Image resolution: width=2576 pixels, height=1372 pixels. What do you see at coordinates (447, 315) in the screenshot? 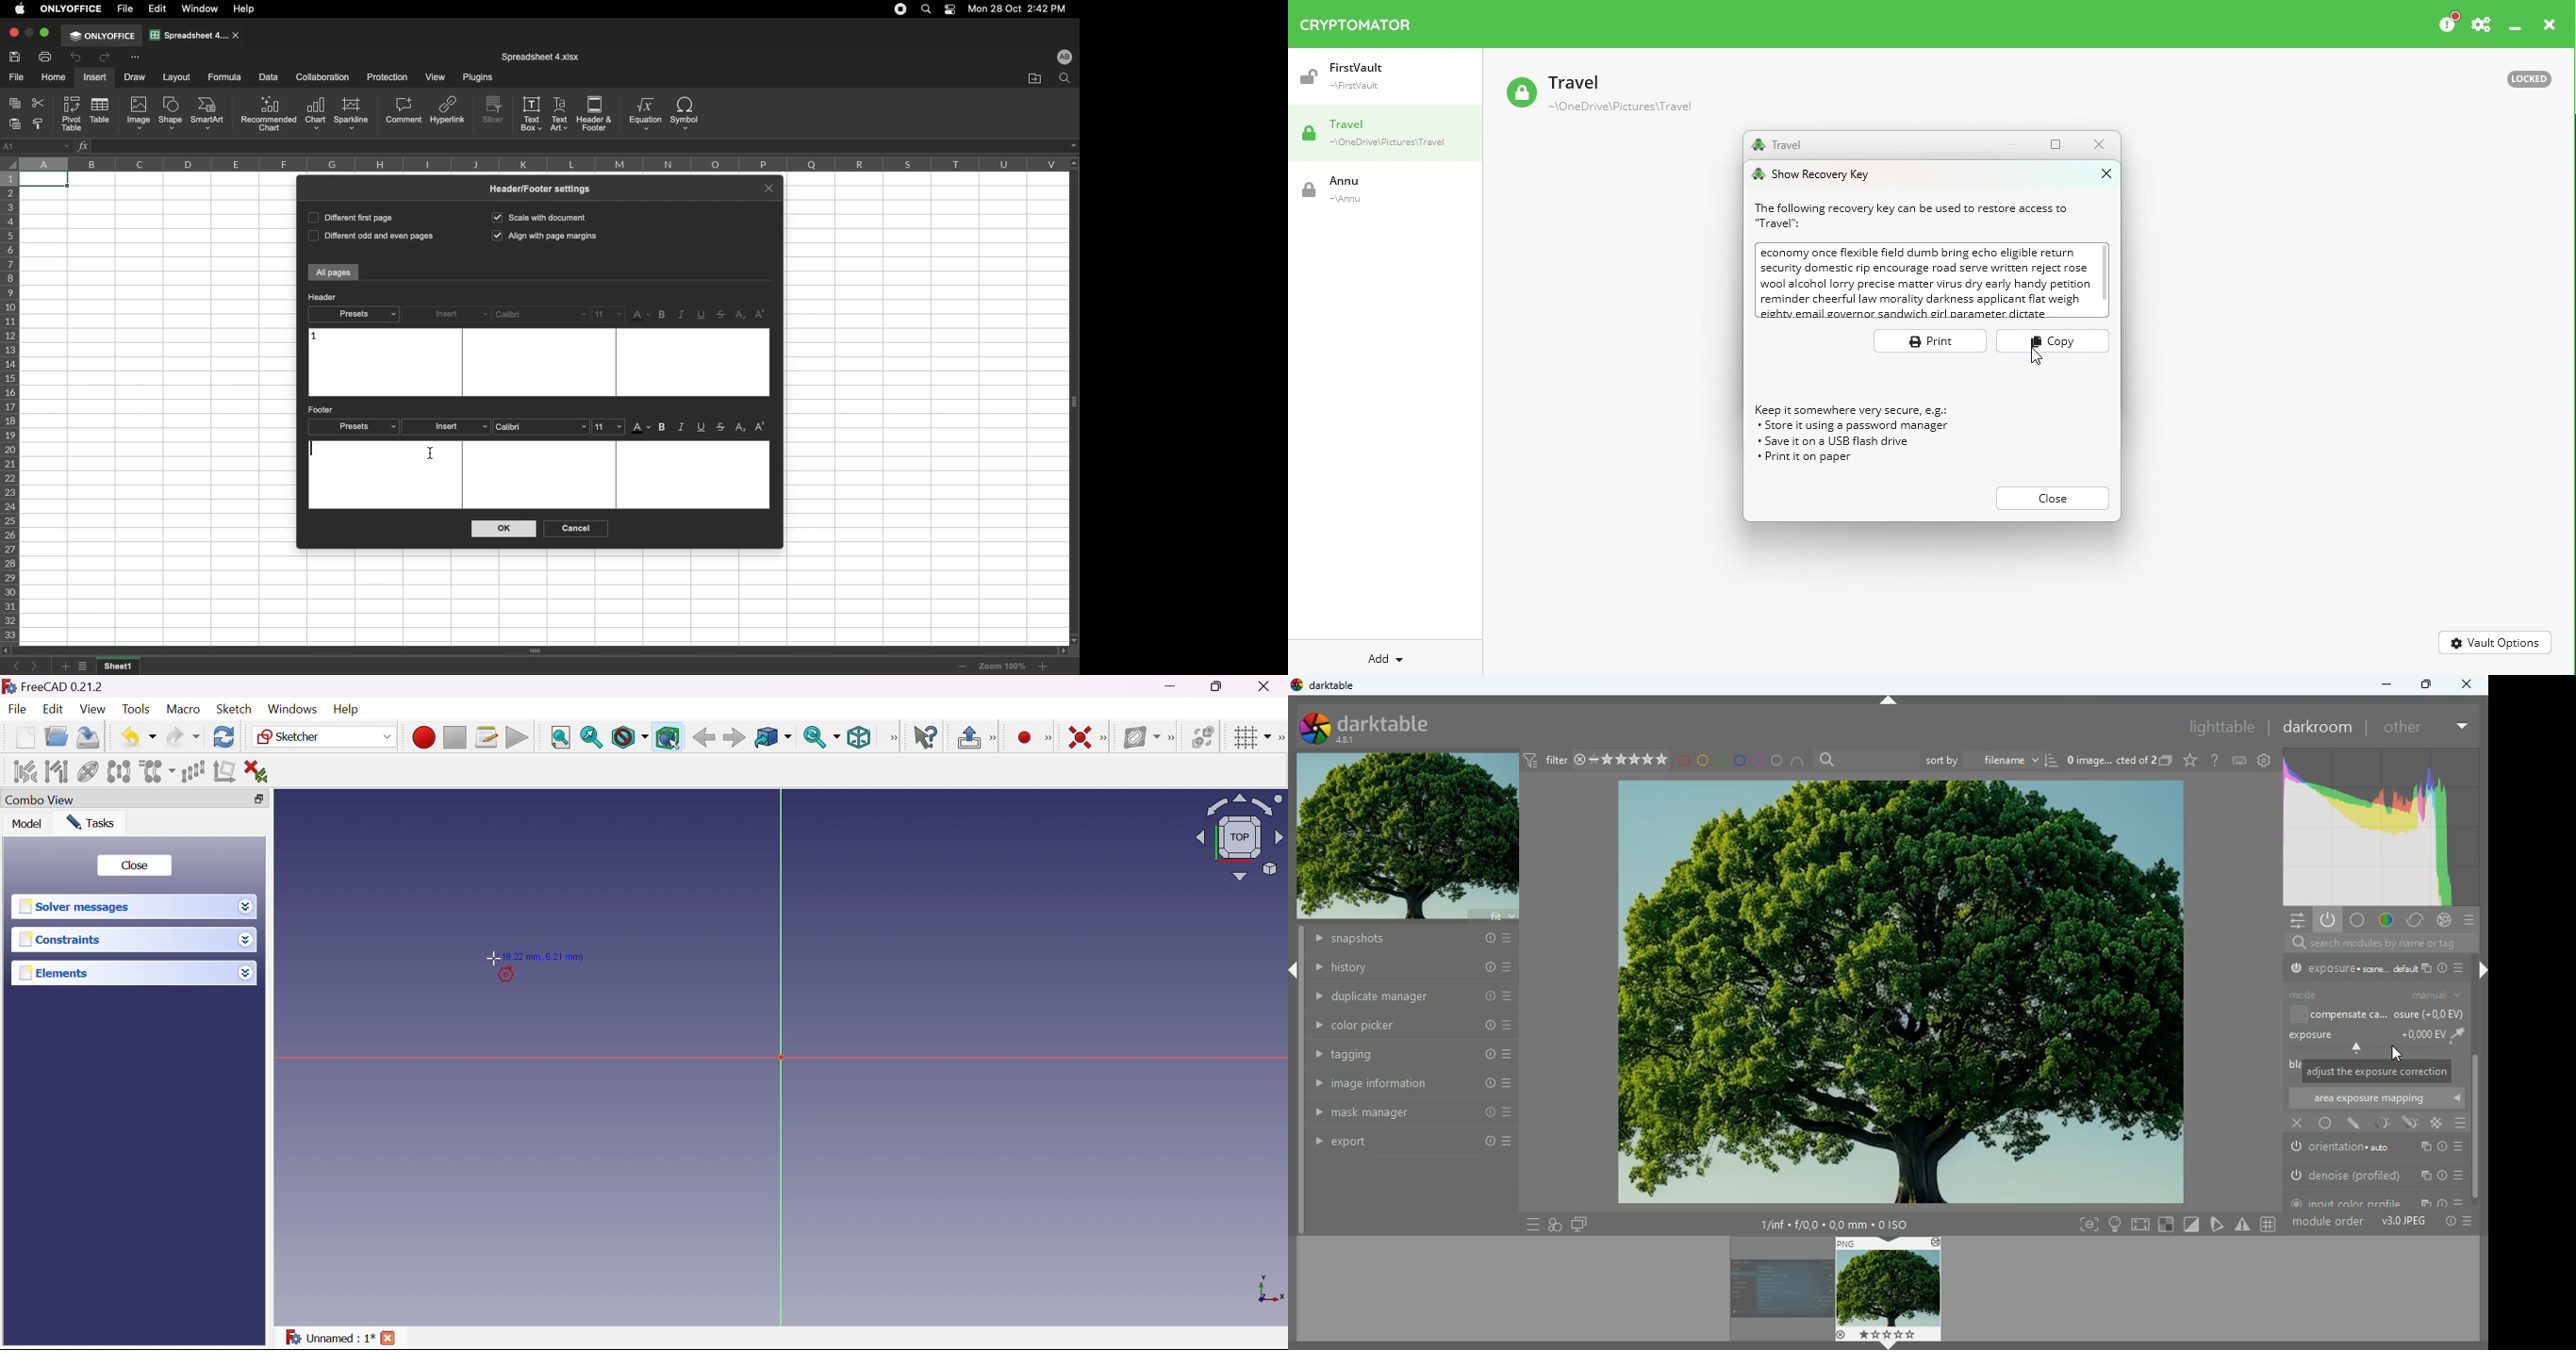
I see `Insert` at bounding box center [447, 315].